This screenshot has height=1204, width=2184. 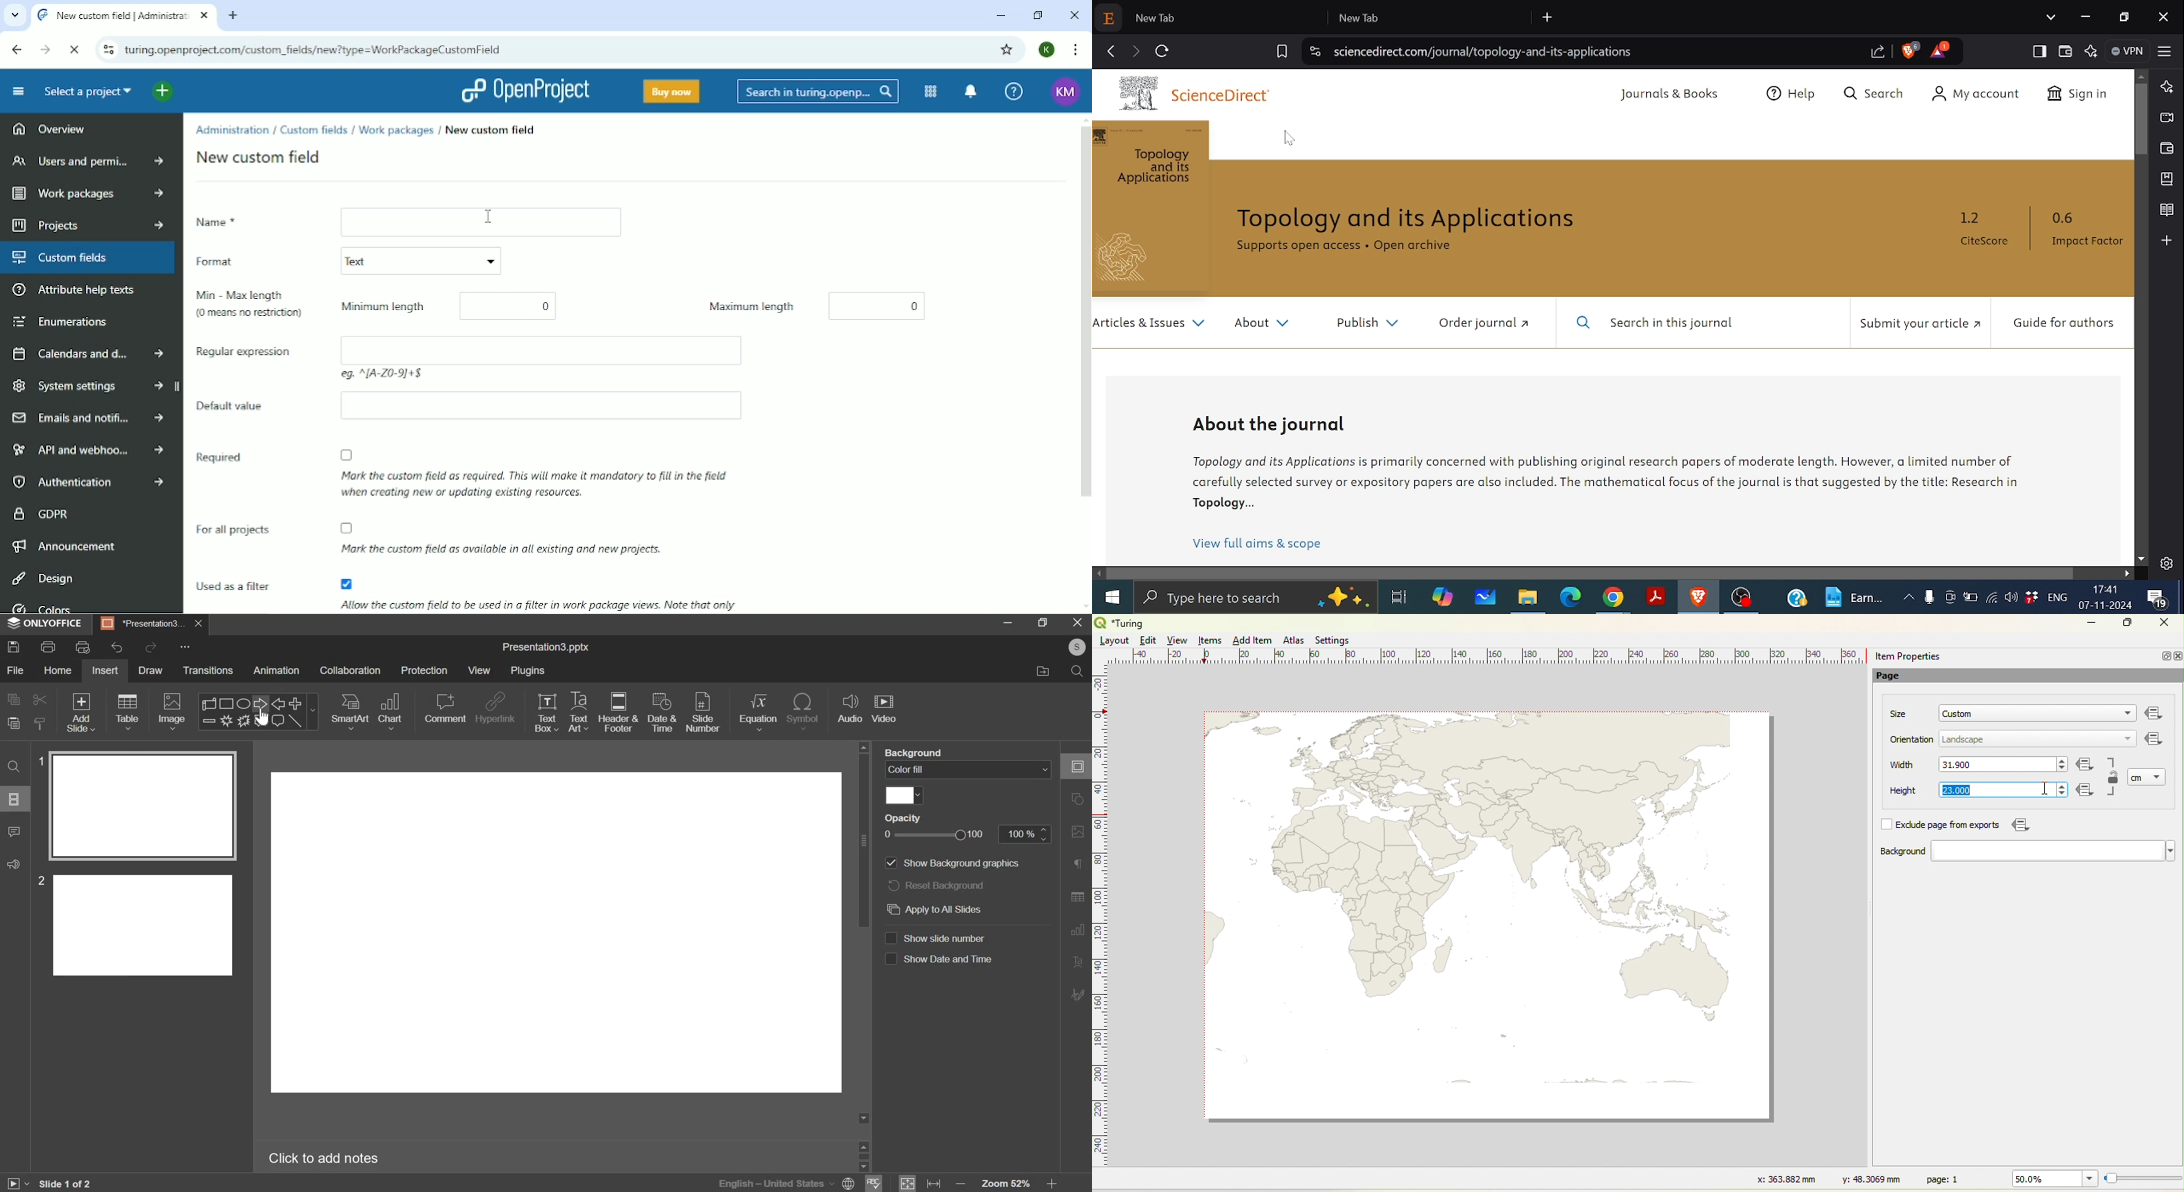 I want to click on left arrow, so click(x=278, y=704).